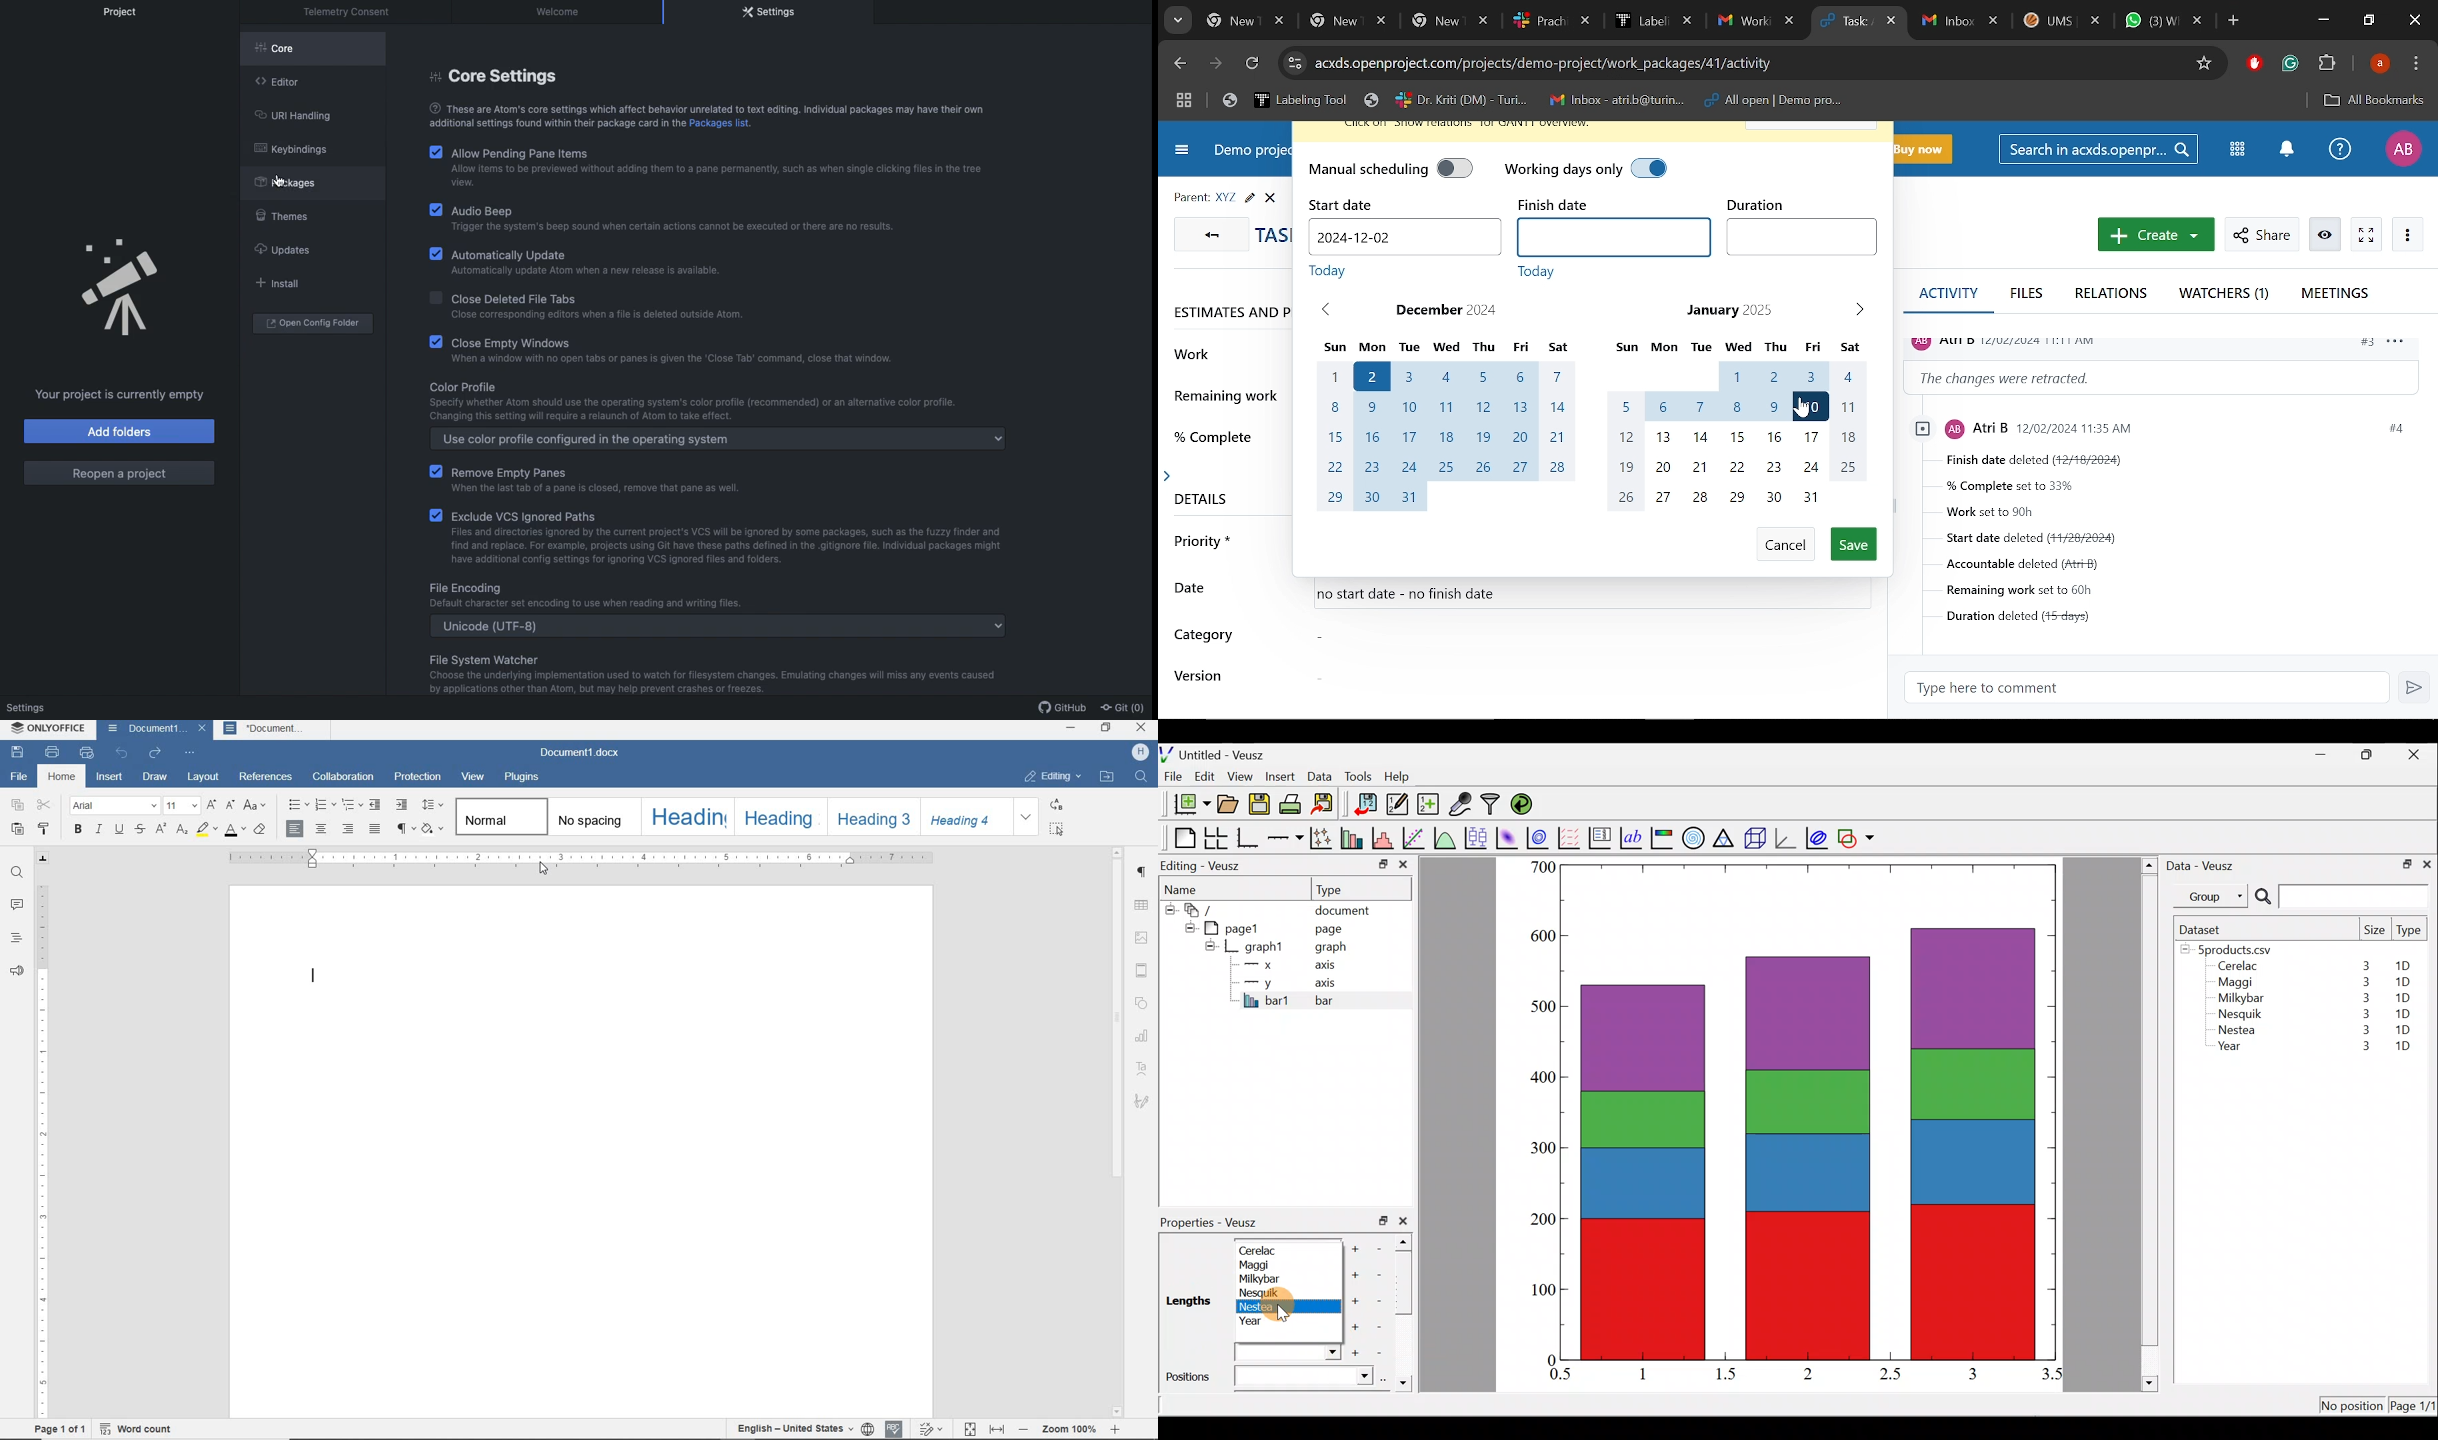 Image resolution: width=2464 pixels, height=1456 pixels. What do you see at coordinates (18, 830) in the screenshot?
I see `PASTE` at bounding box center [18, 830].